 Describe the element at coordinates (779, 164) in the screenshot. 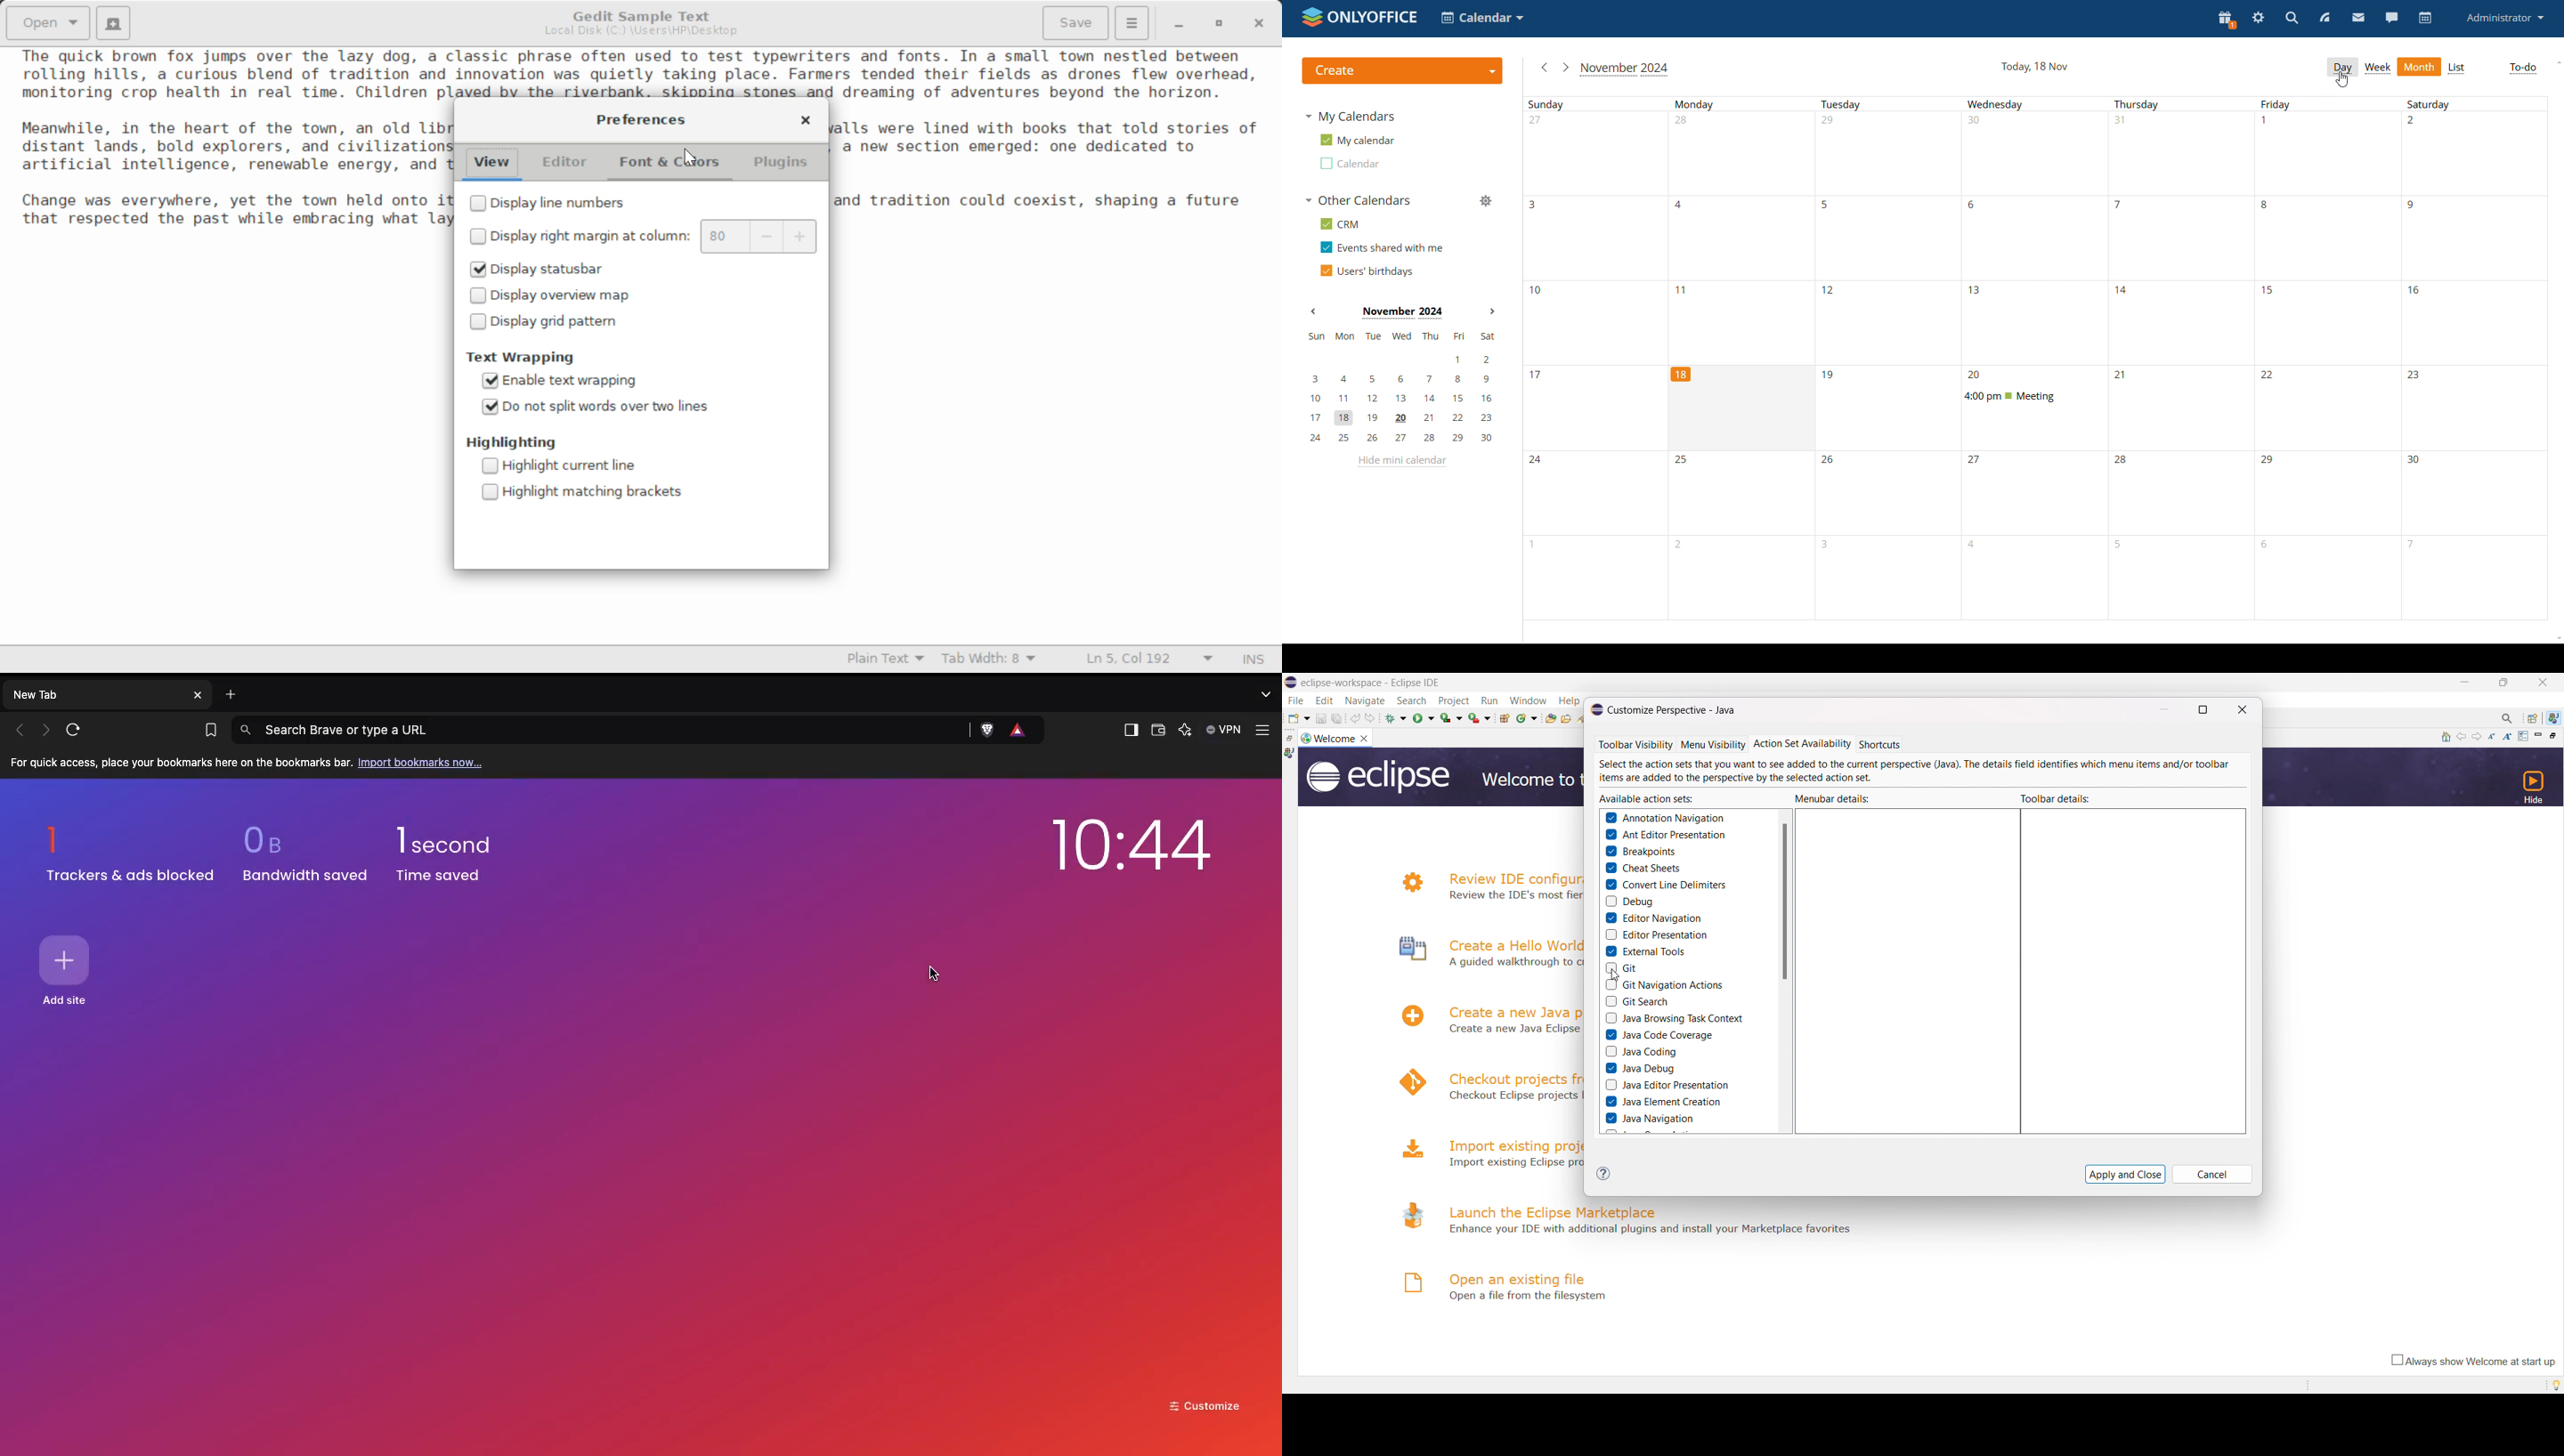

I see `Plugins Tab` at that location.